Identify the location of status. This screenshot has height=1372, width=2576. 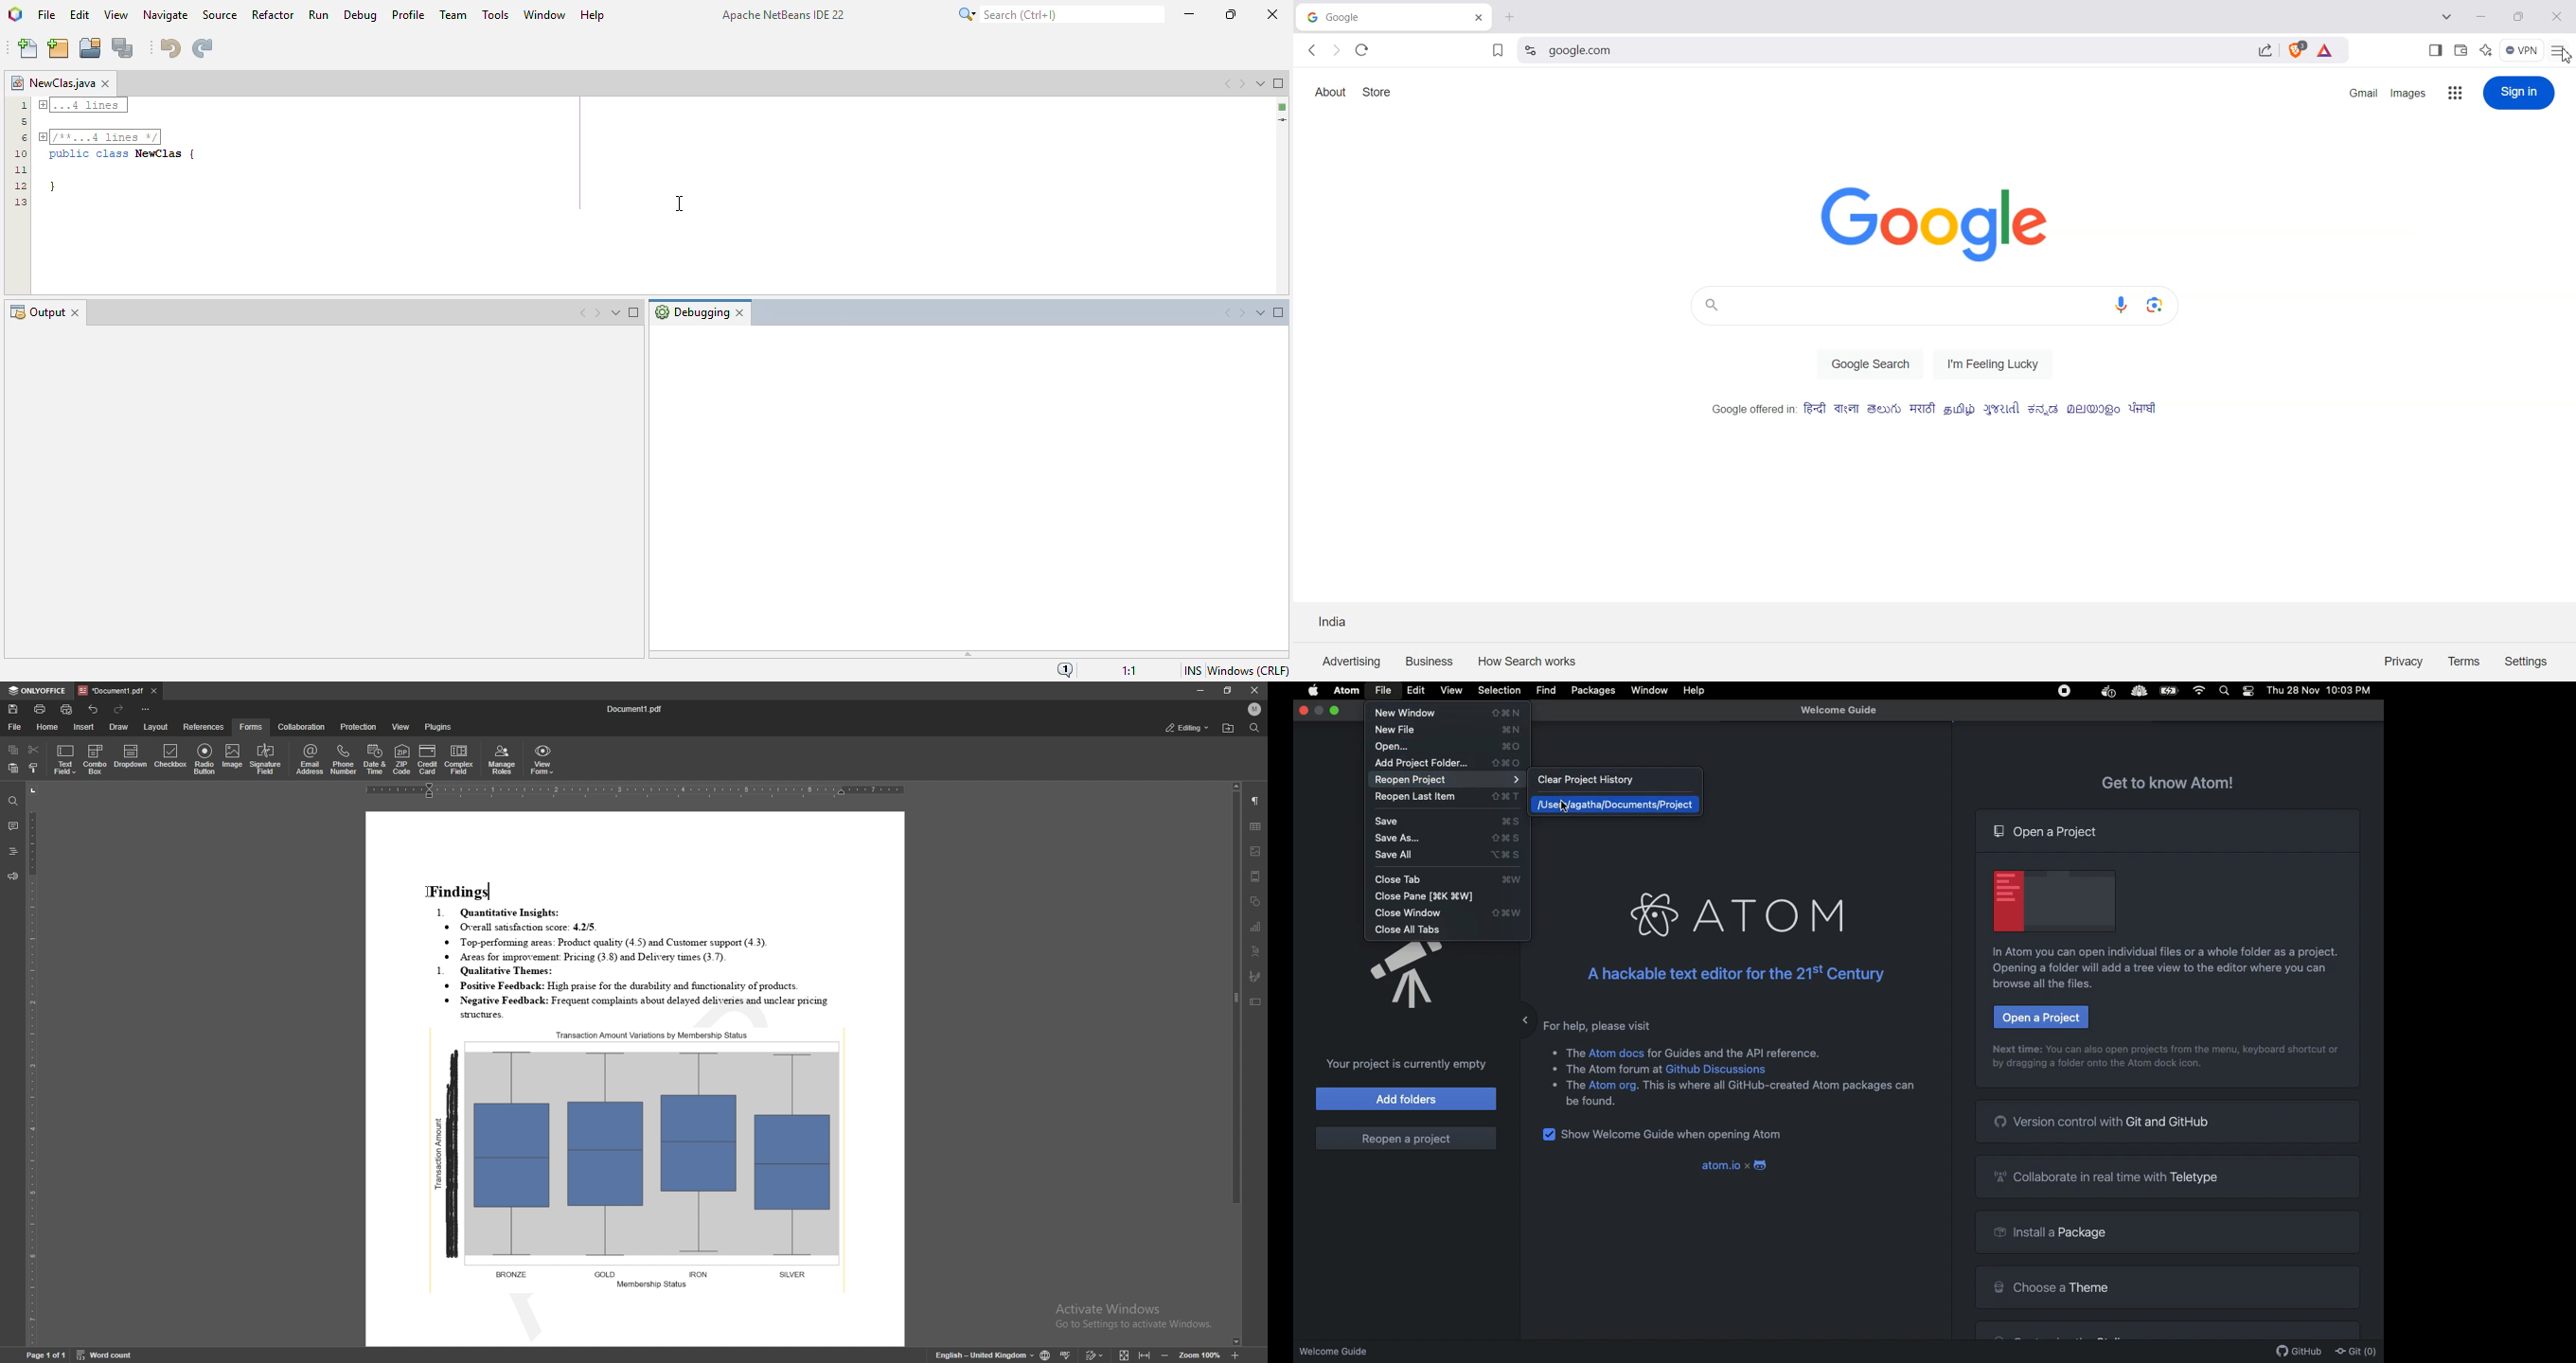
(1188, 728).